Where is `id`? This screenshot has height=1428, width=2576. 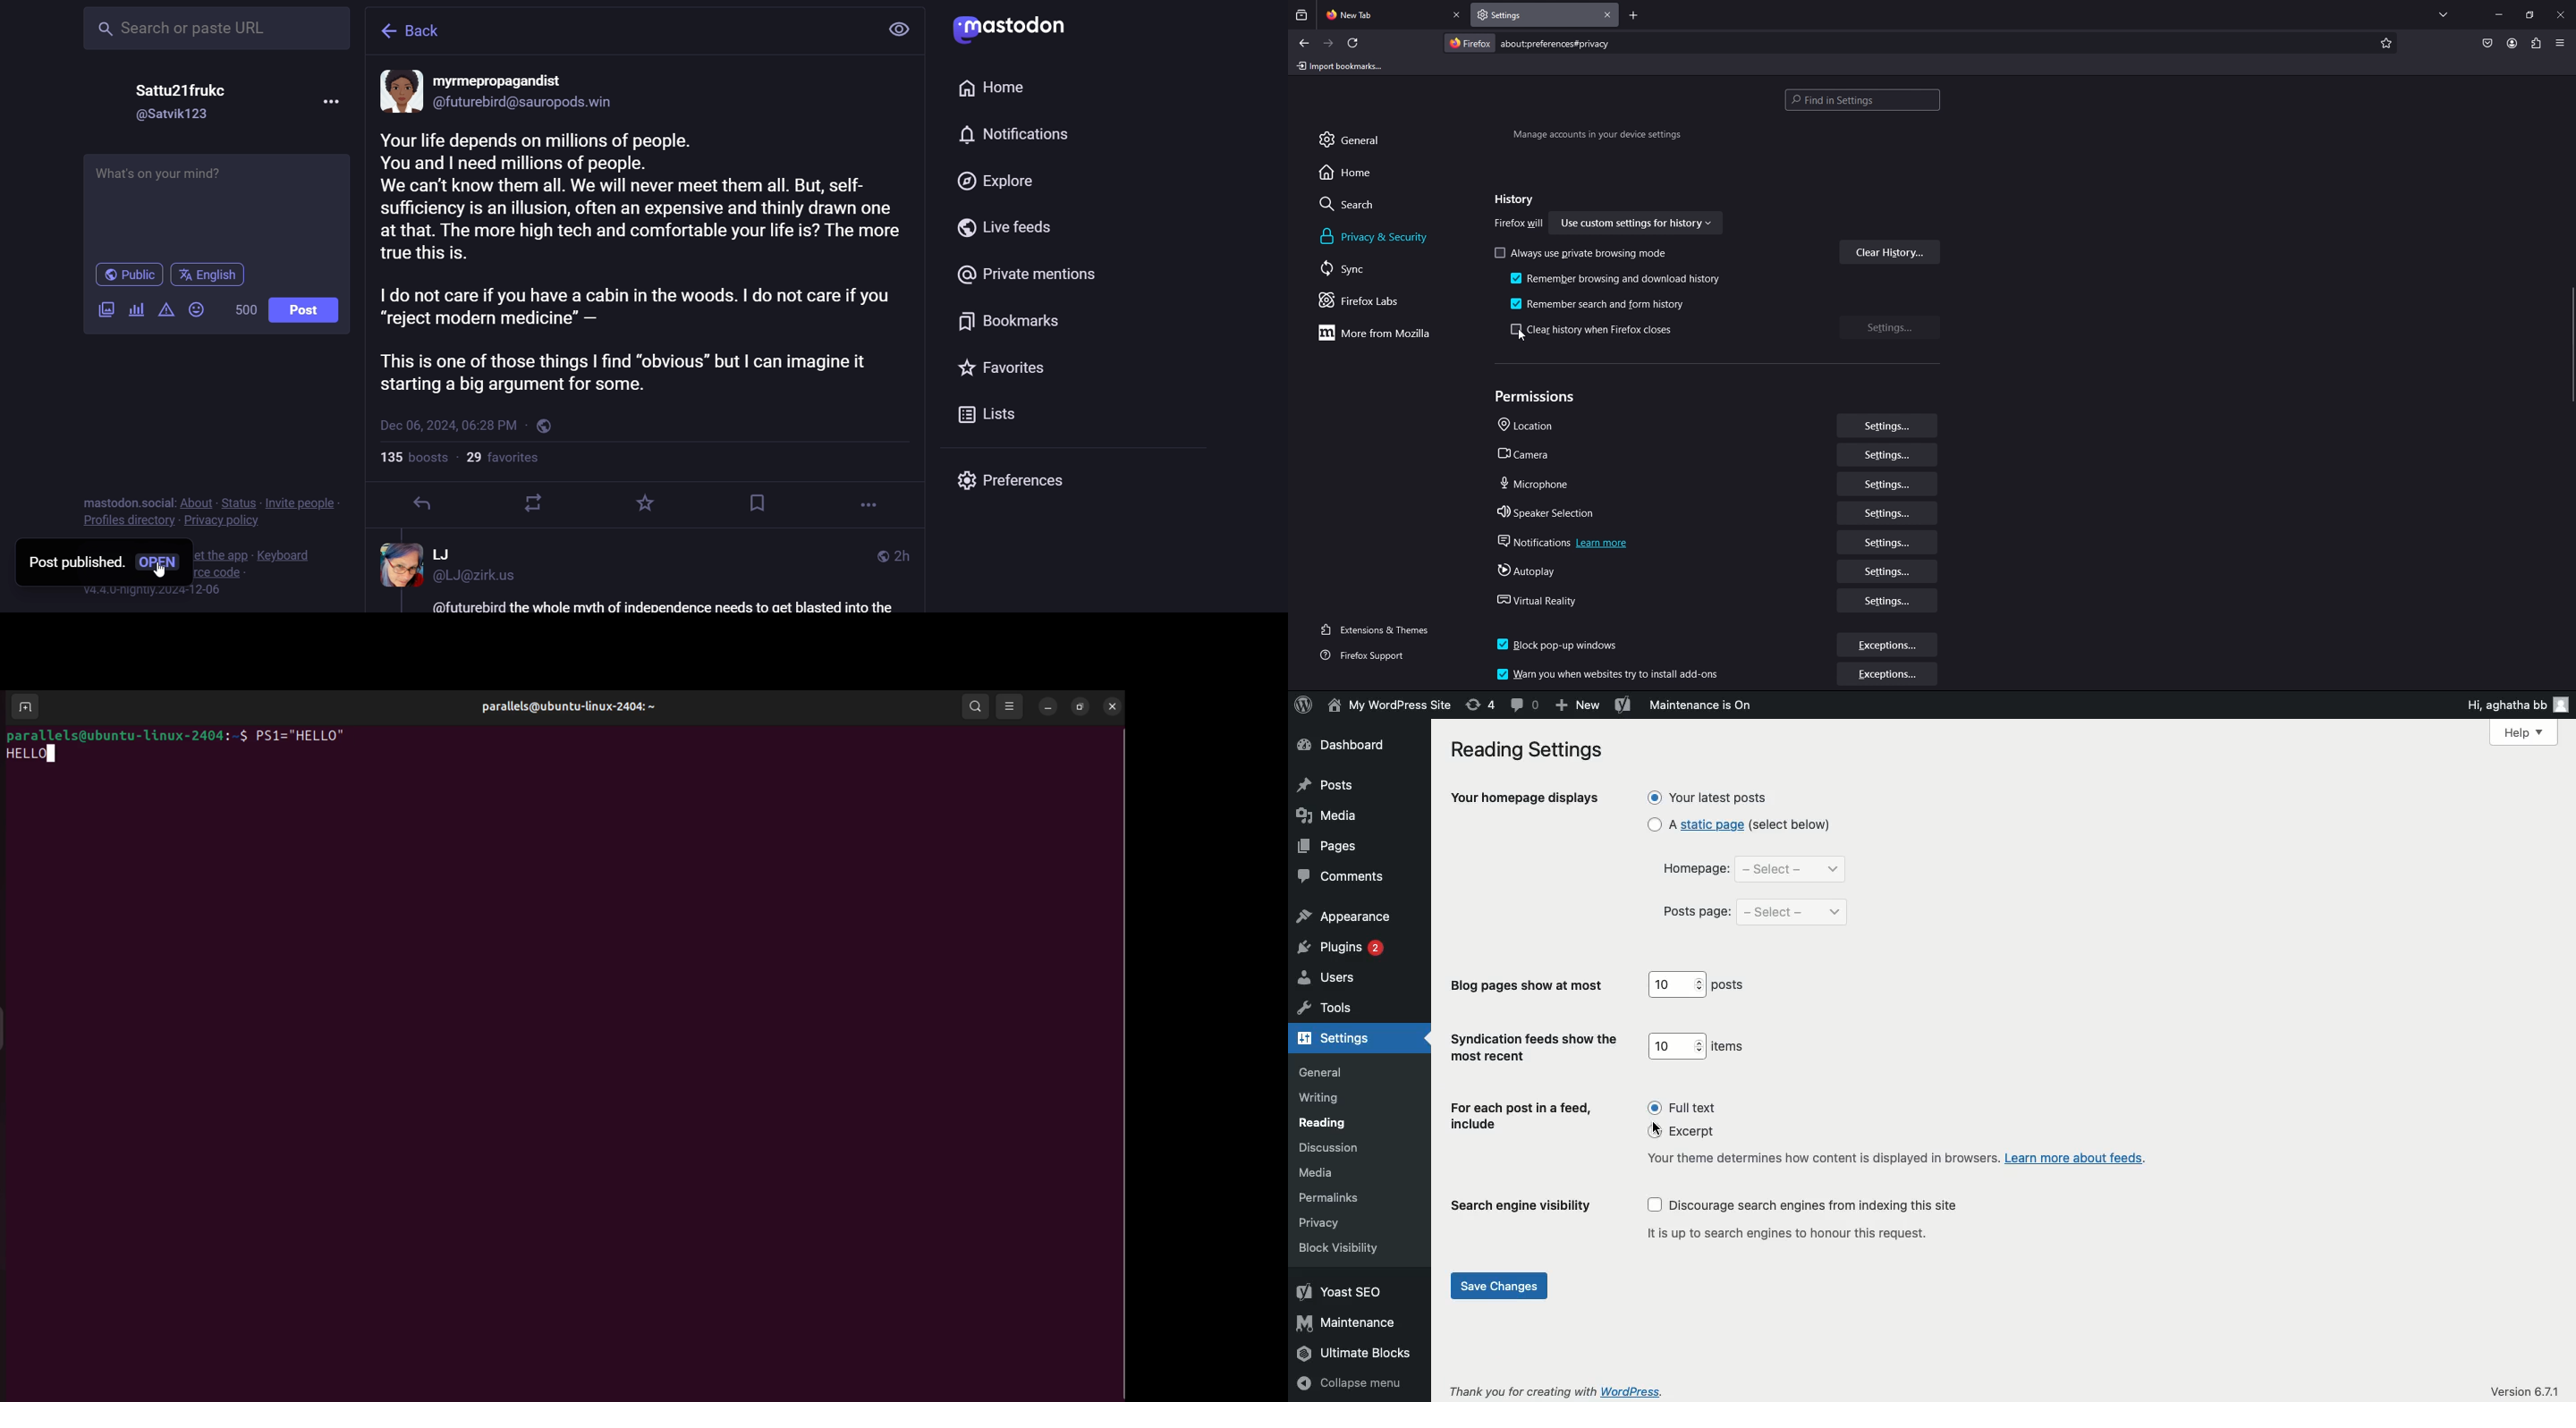
id is located at coordinates (527, 105).